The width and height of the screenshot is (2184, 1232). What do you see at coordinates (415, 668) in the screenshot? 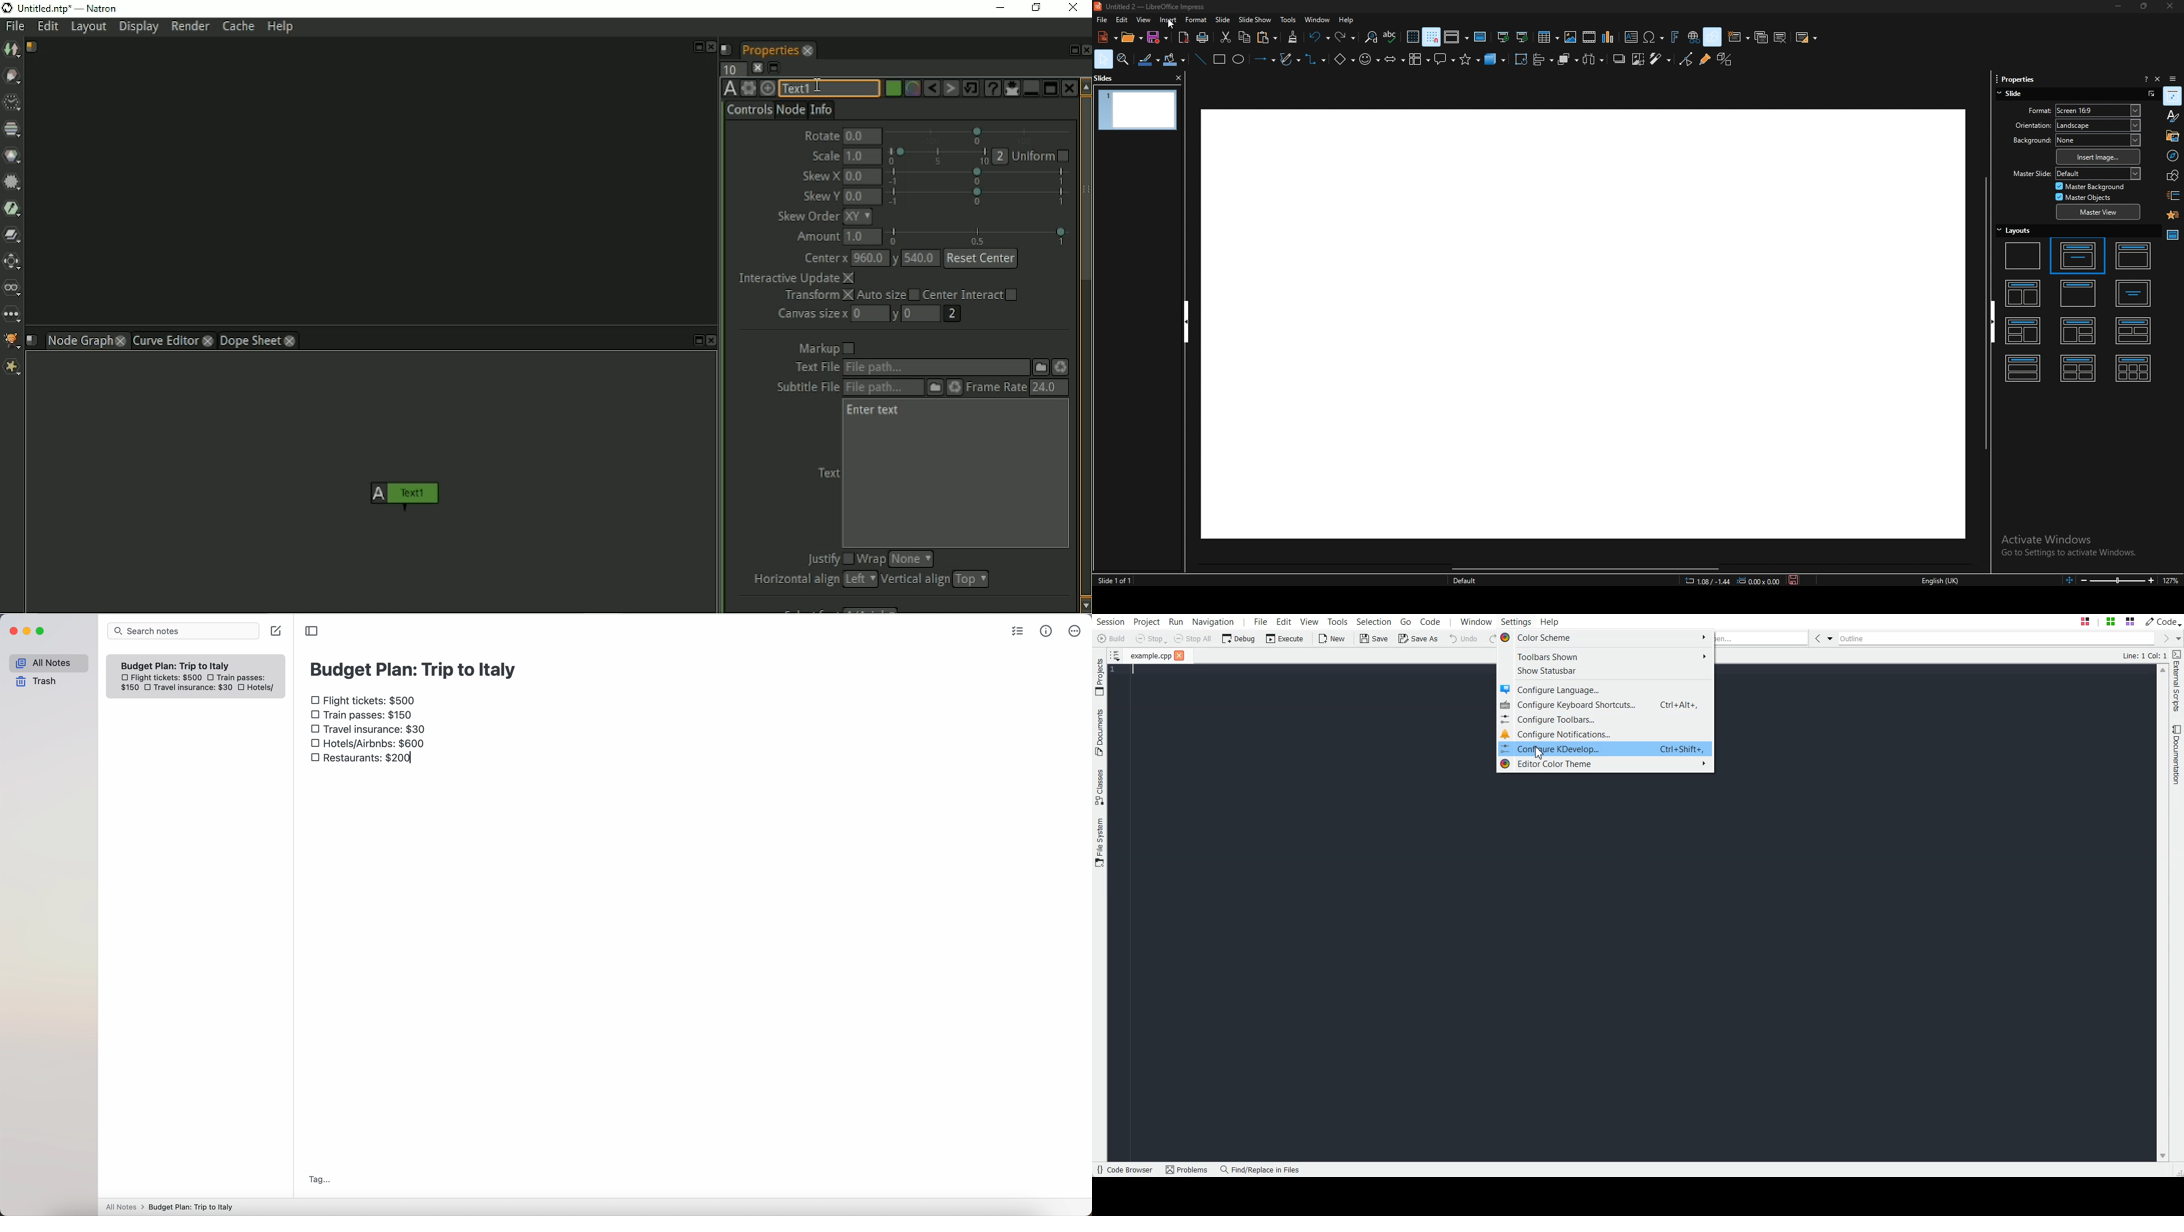
I see `budget plan: trip to Italy` at bounding box center [415, 668].